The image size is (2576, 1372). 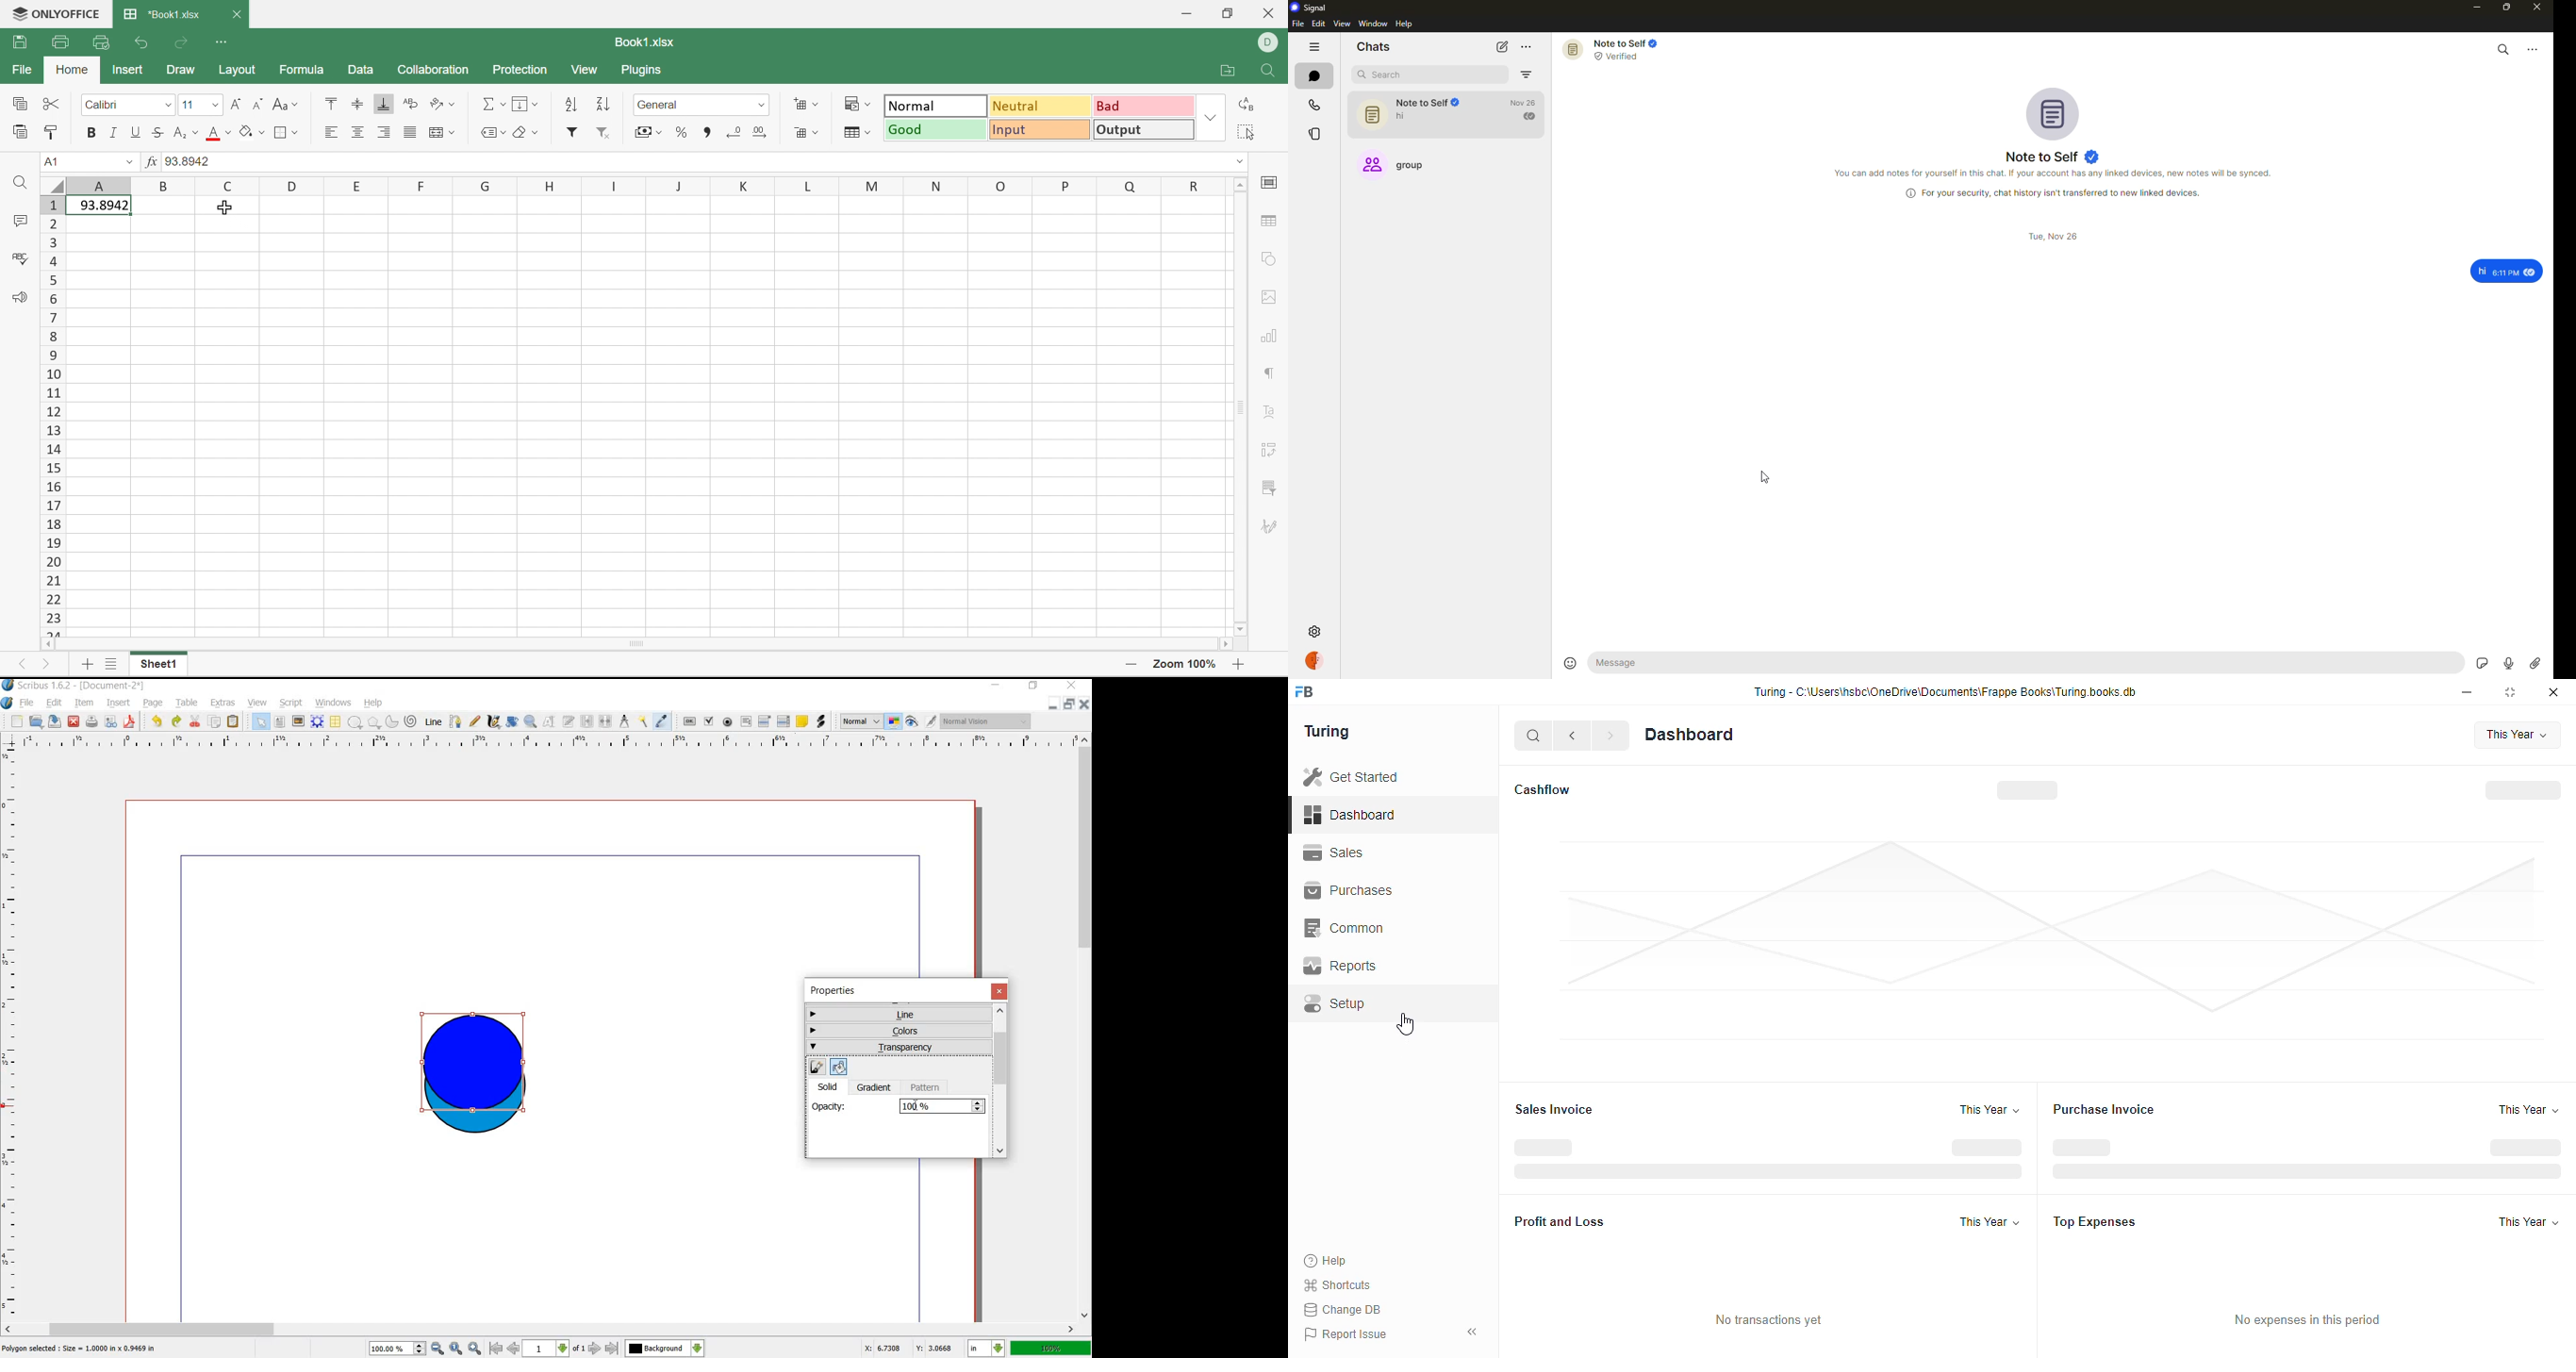 I want to click on help, so click(x=373, y=703).